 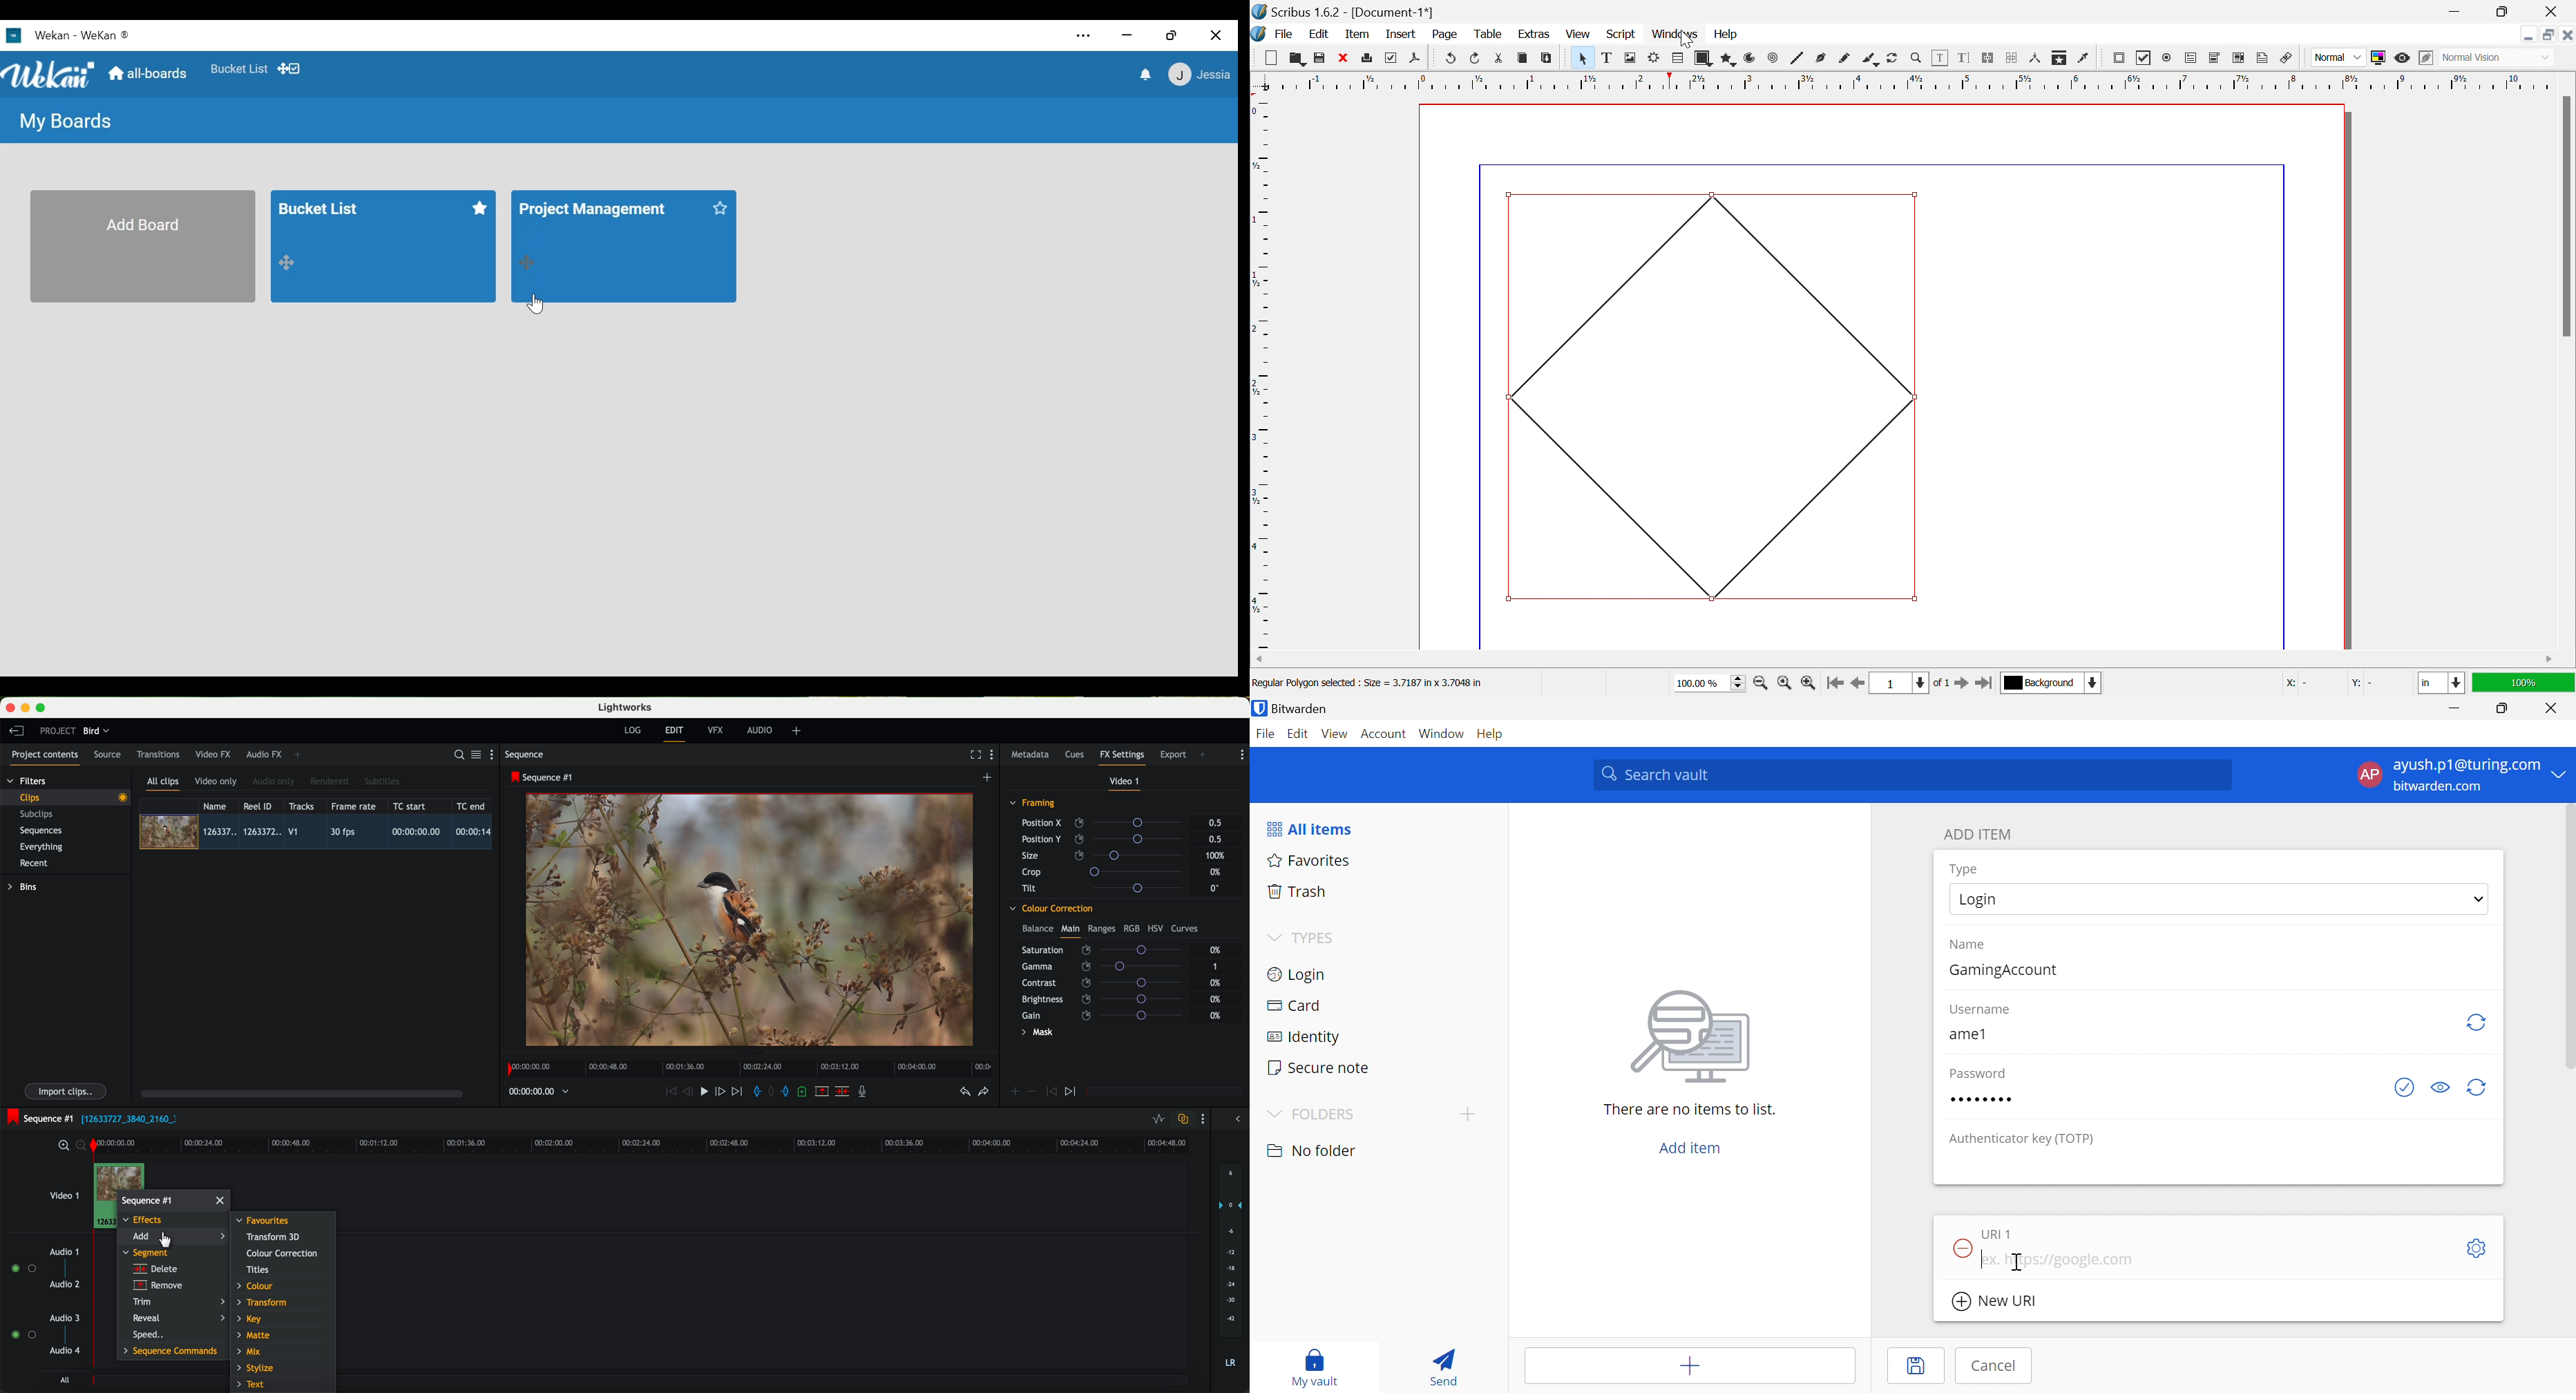 I want to click on transform 3D, so click(x=273, y=1237).